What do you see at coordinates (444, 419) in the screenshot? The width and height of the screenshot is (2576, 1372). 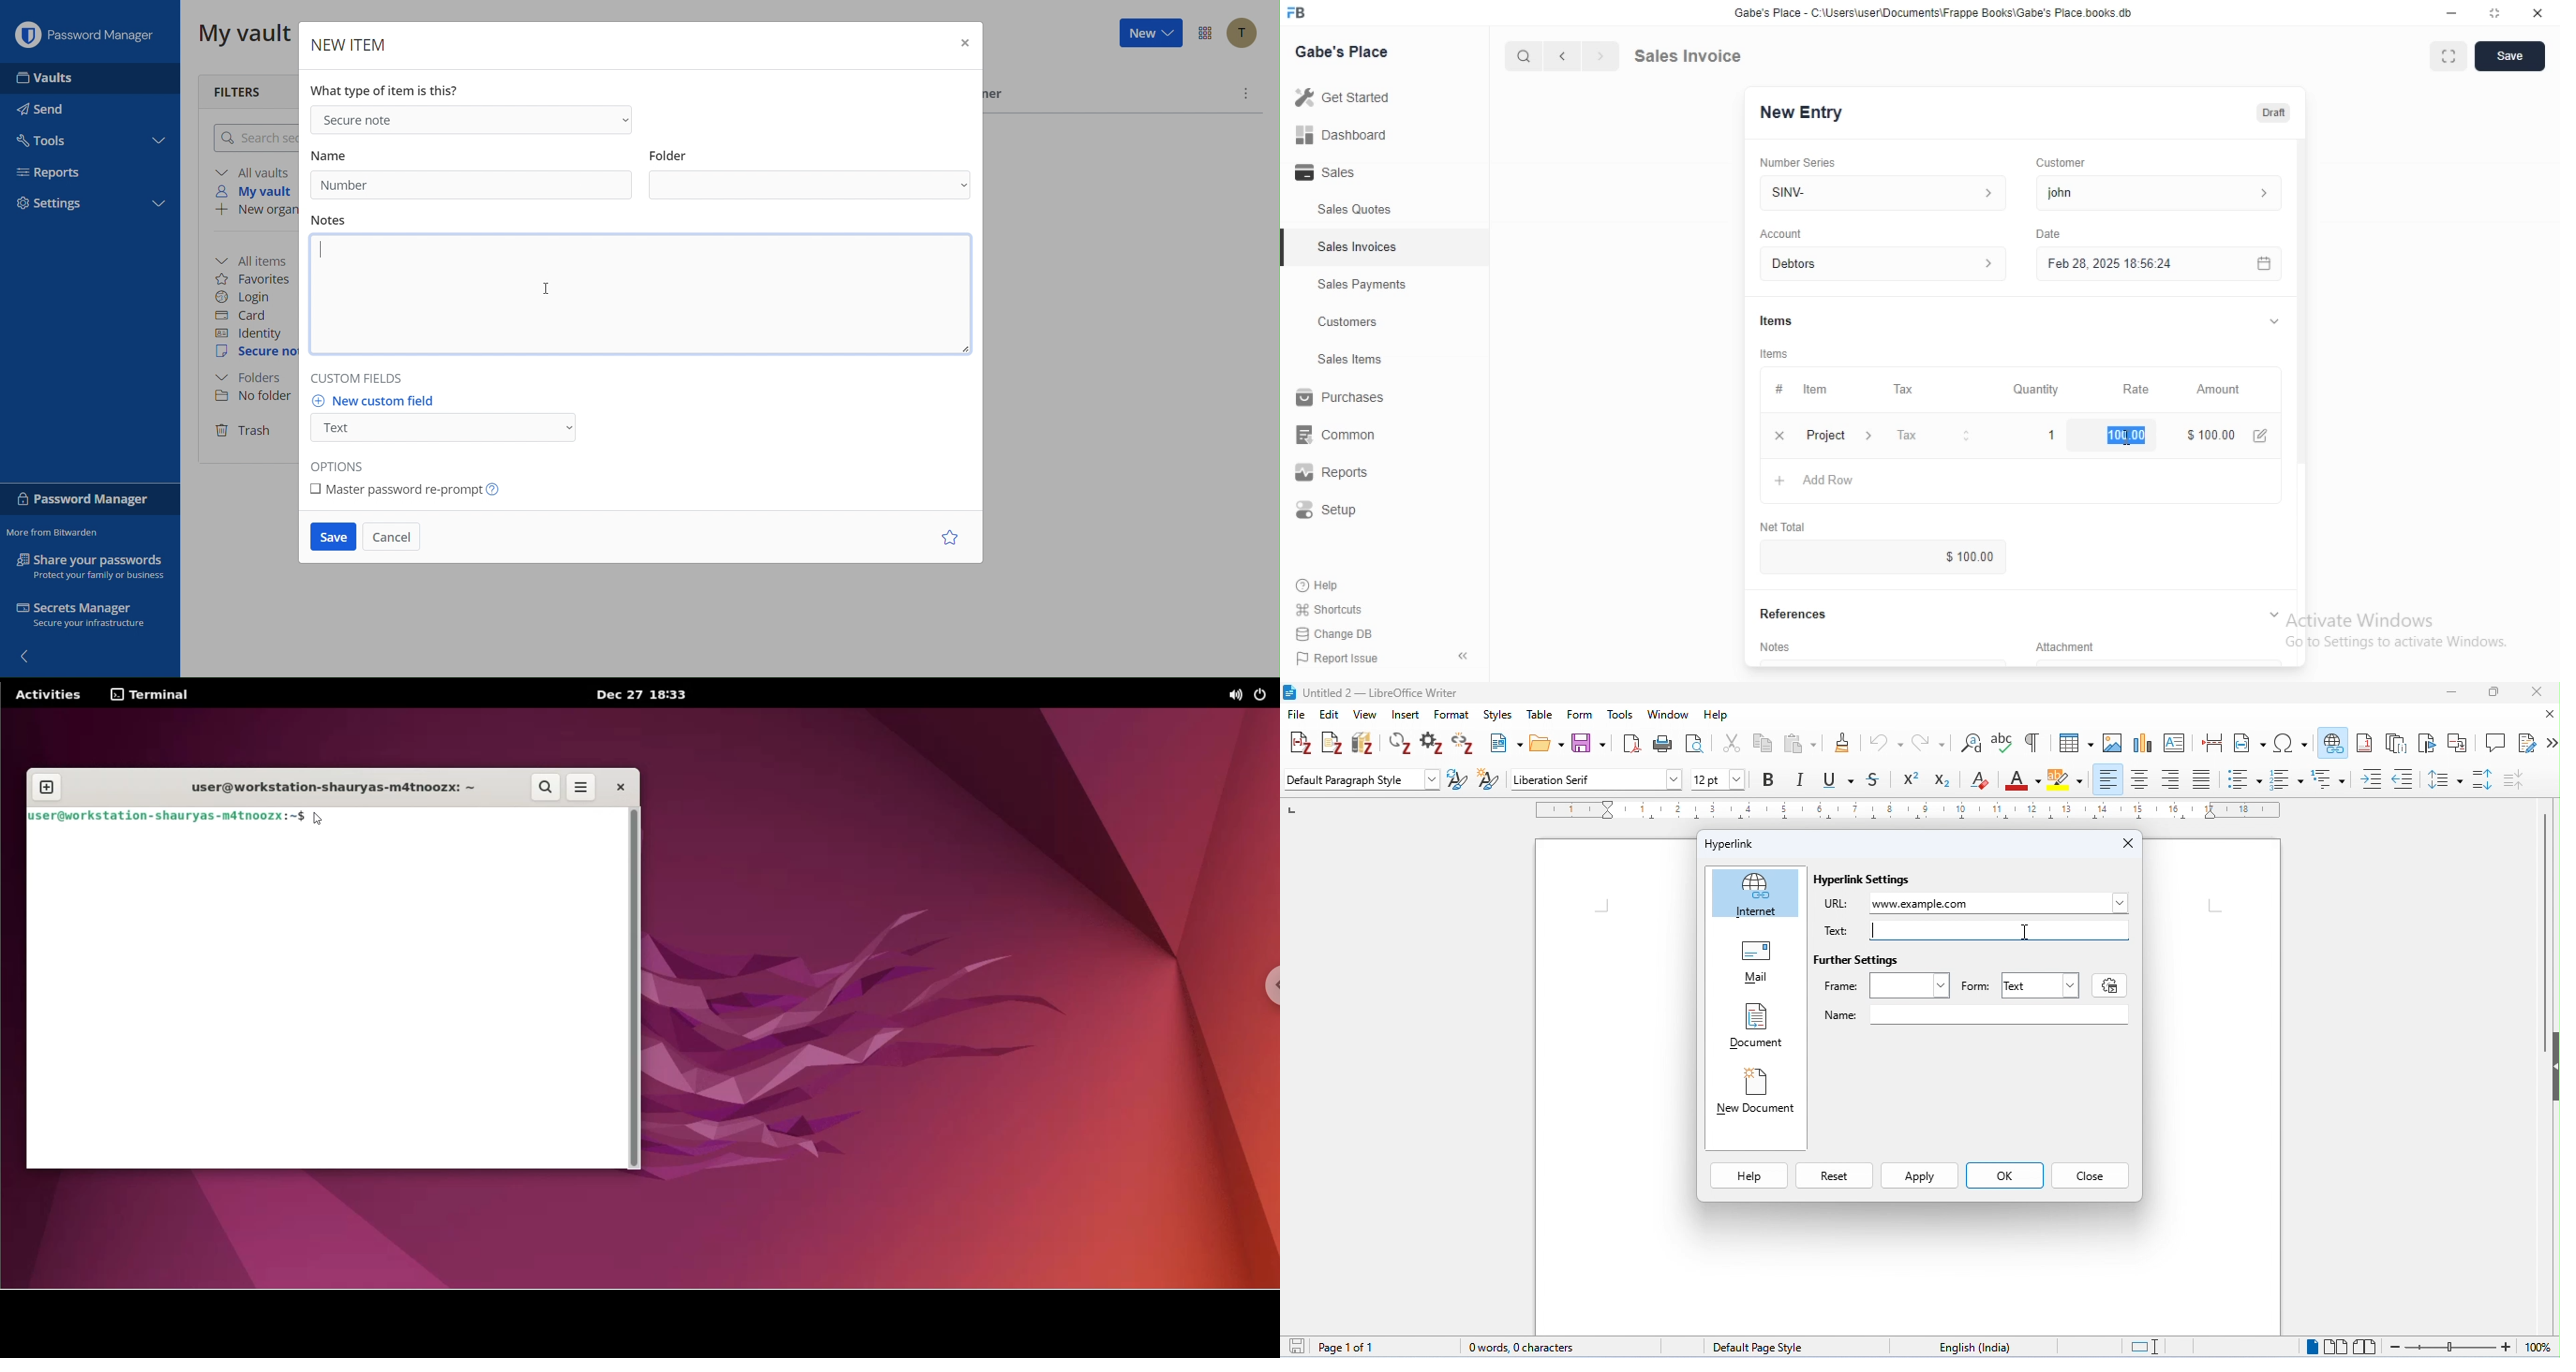 I see `New custom field` at bounding box center [444, 419].